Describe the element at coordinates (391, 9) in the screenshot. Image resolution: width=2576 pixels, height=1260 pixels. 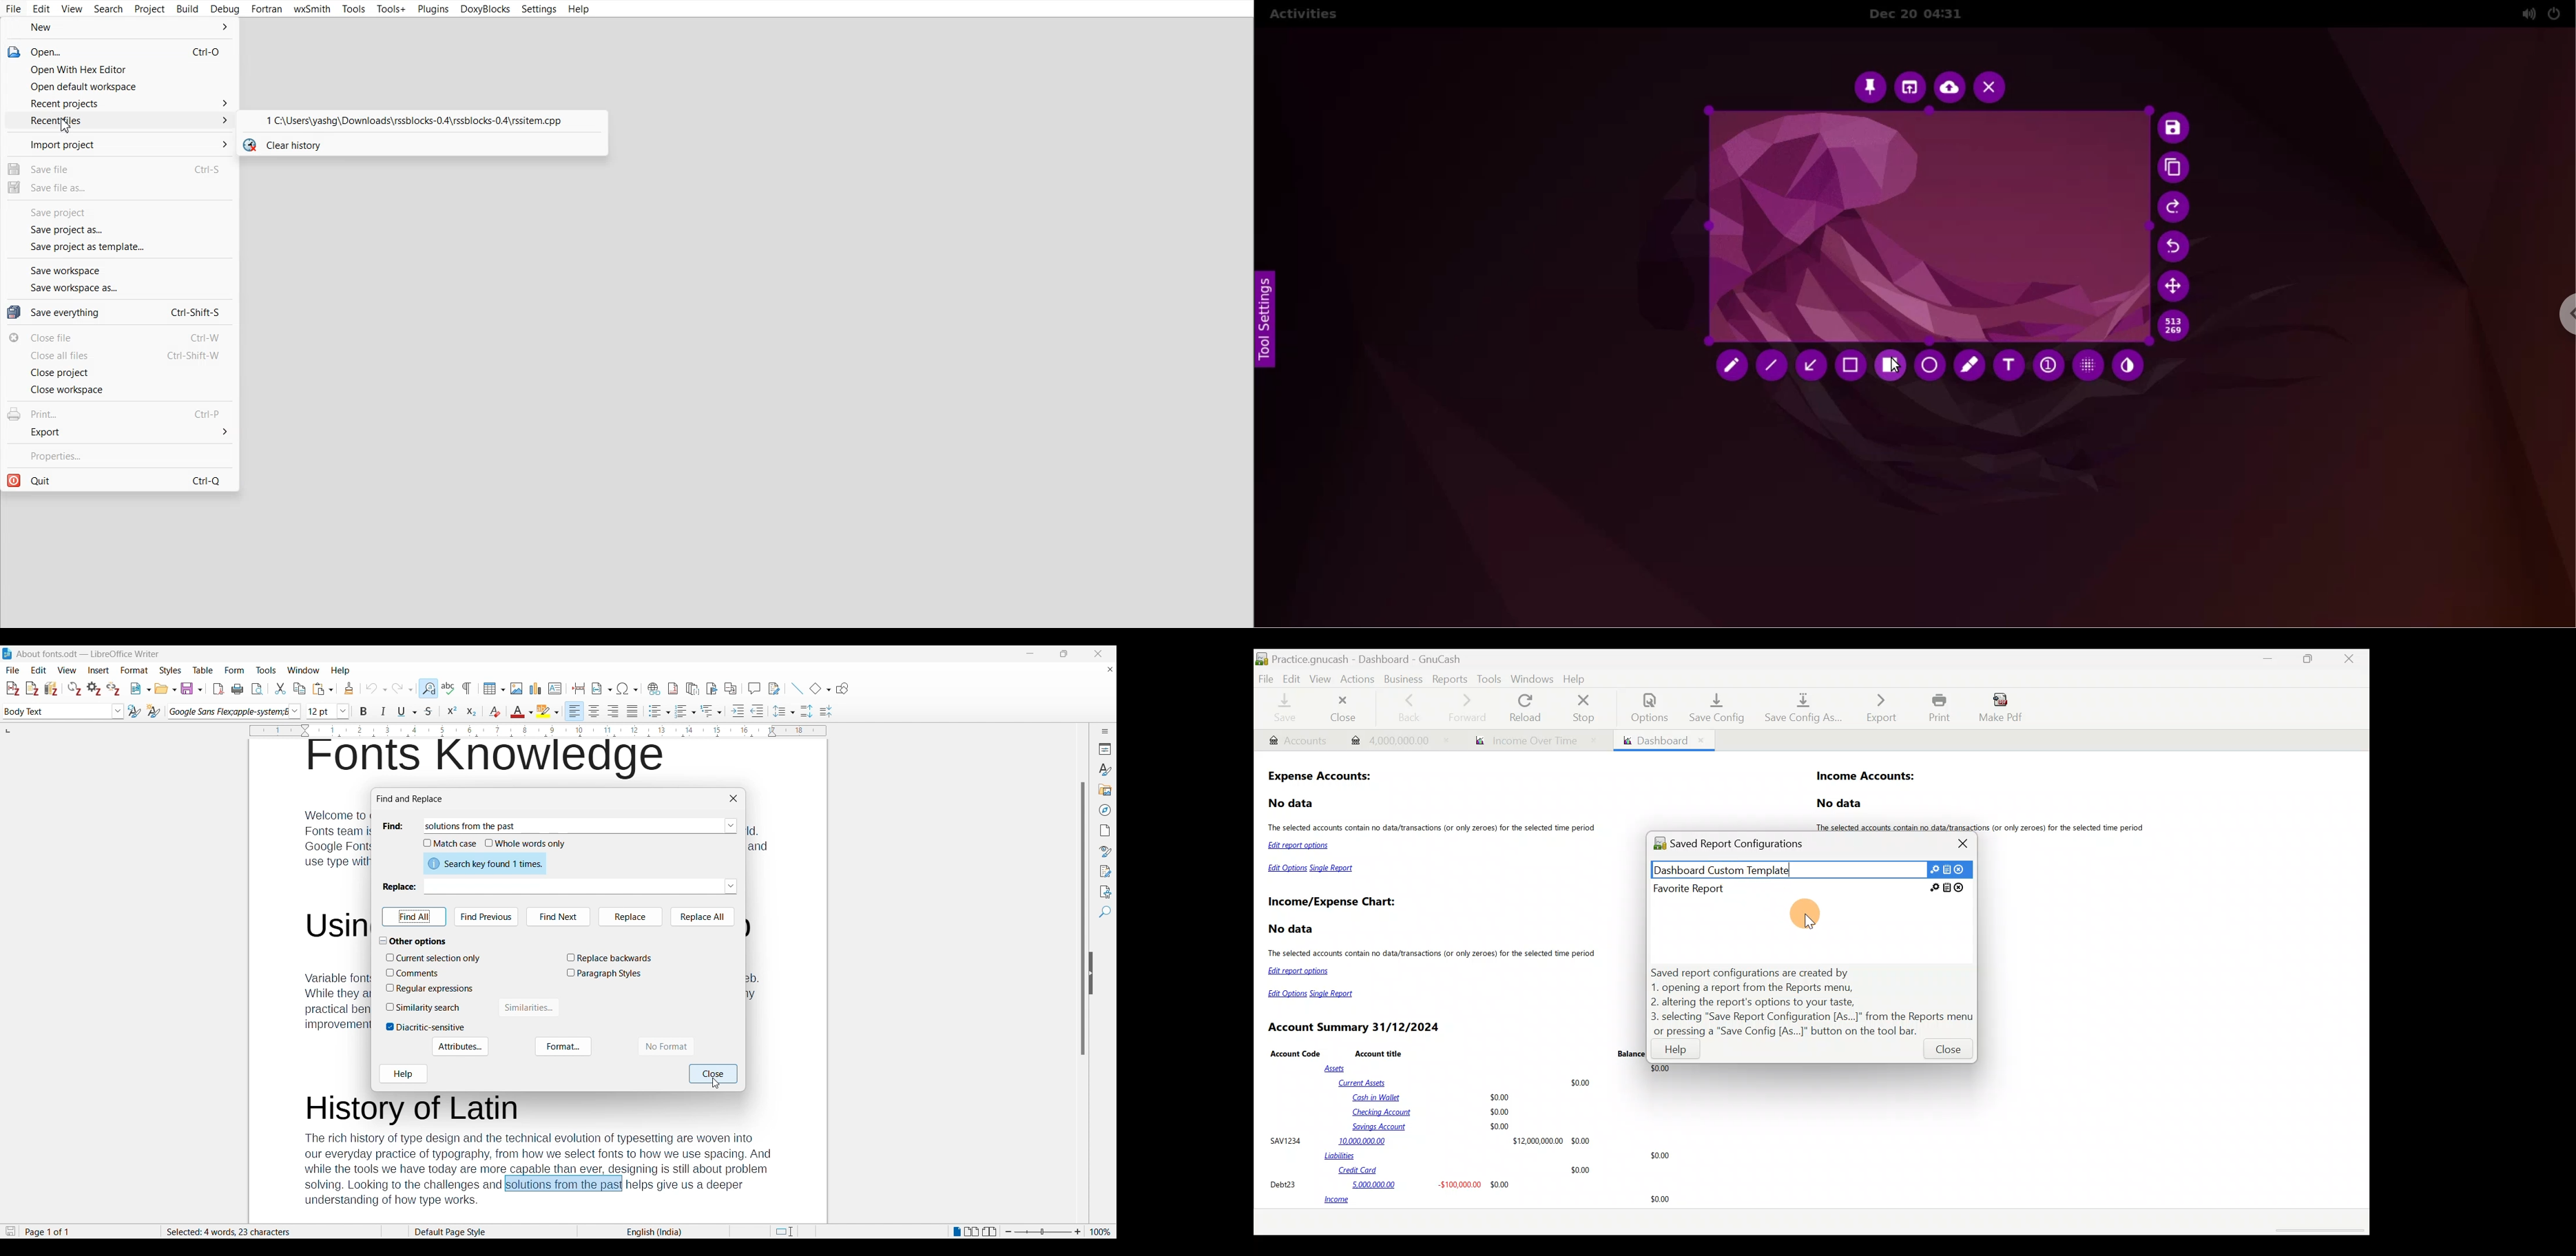
I see `Tools+` at that location.